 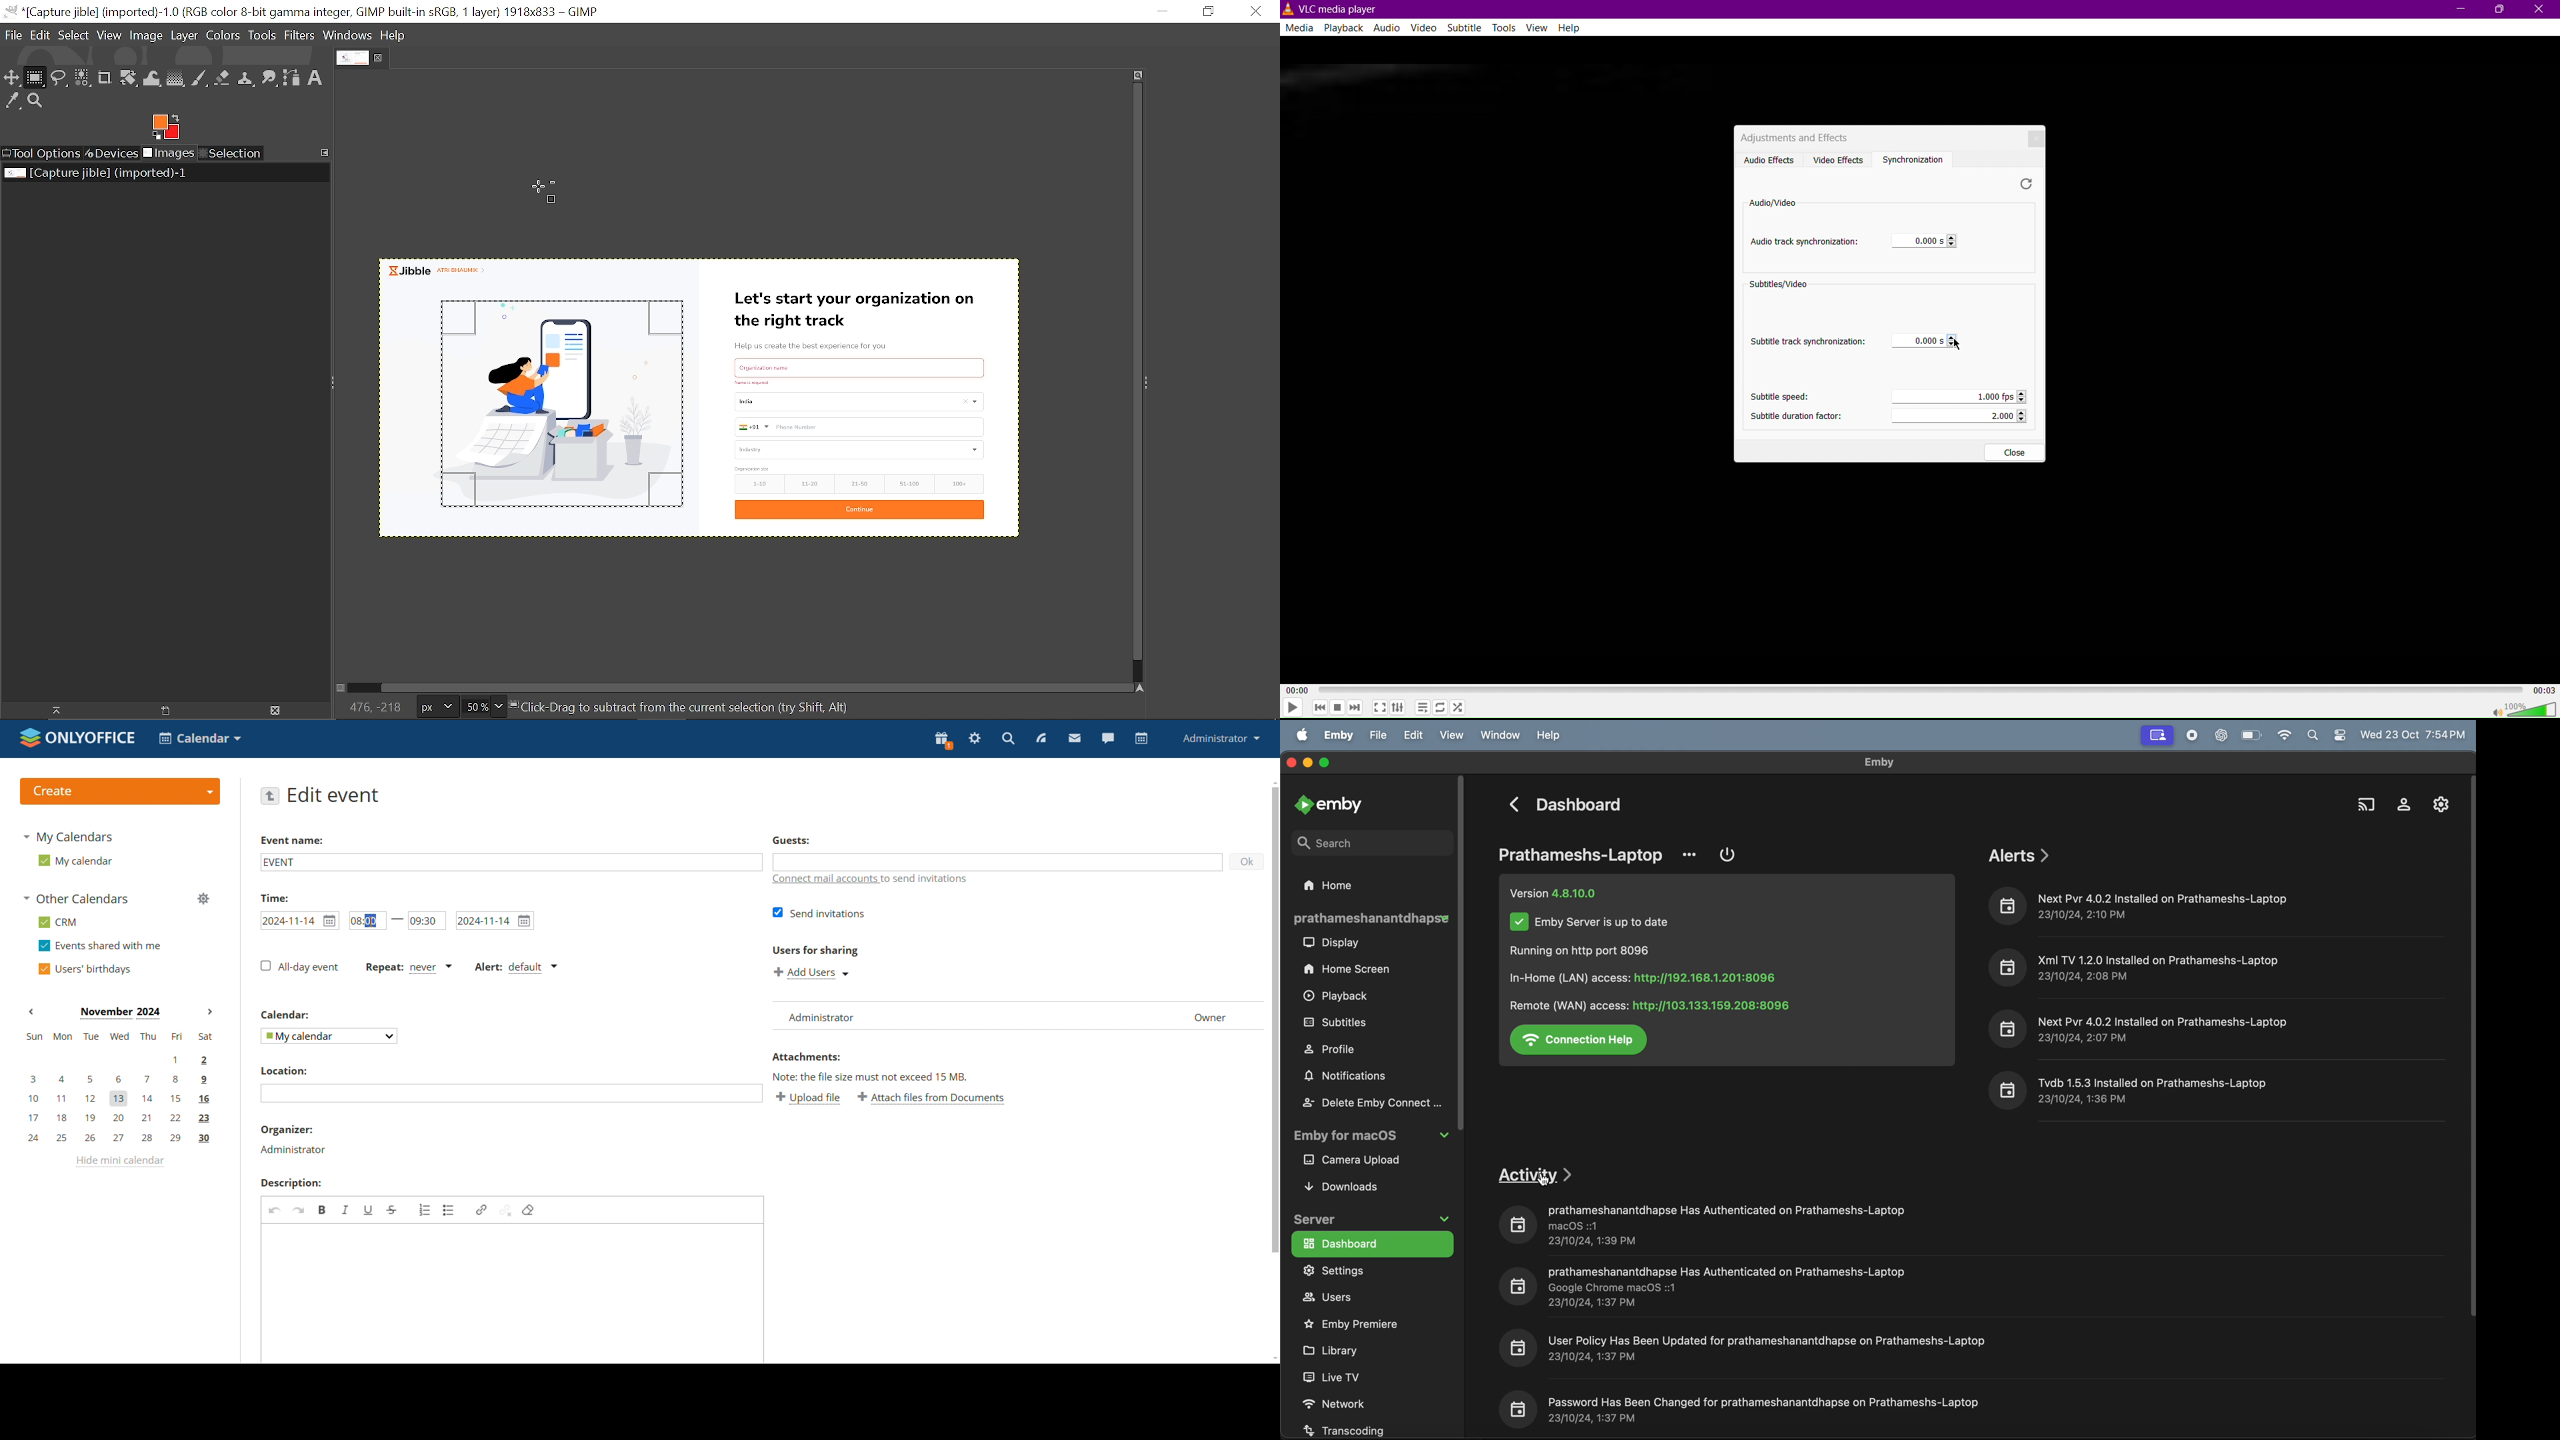 I want to click on Close , so click(x=1257, y=11).